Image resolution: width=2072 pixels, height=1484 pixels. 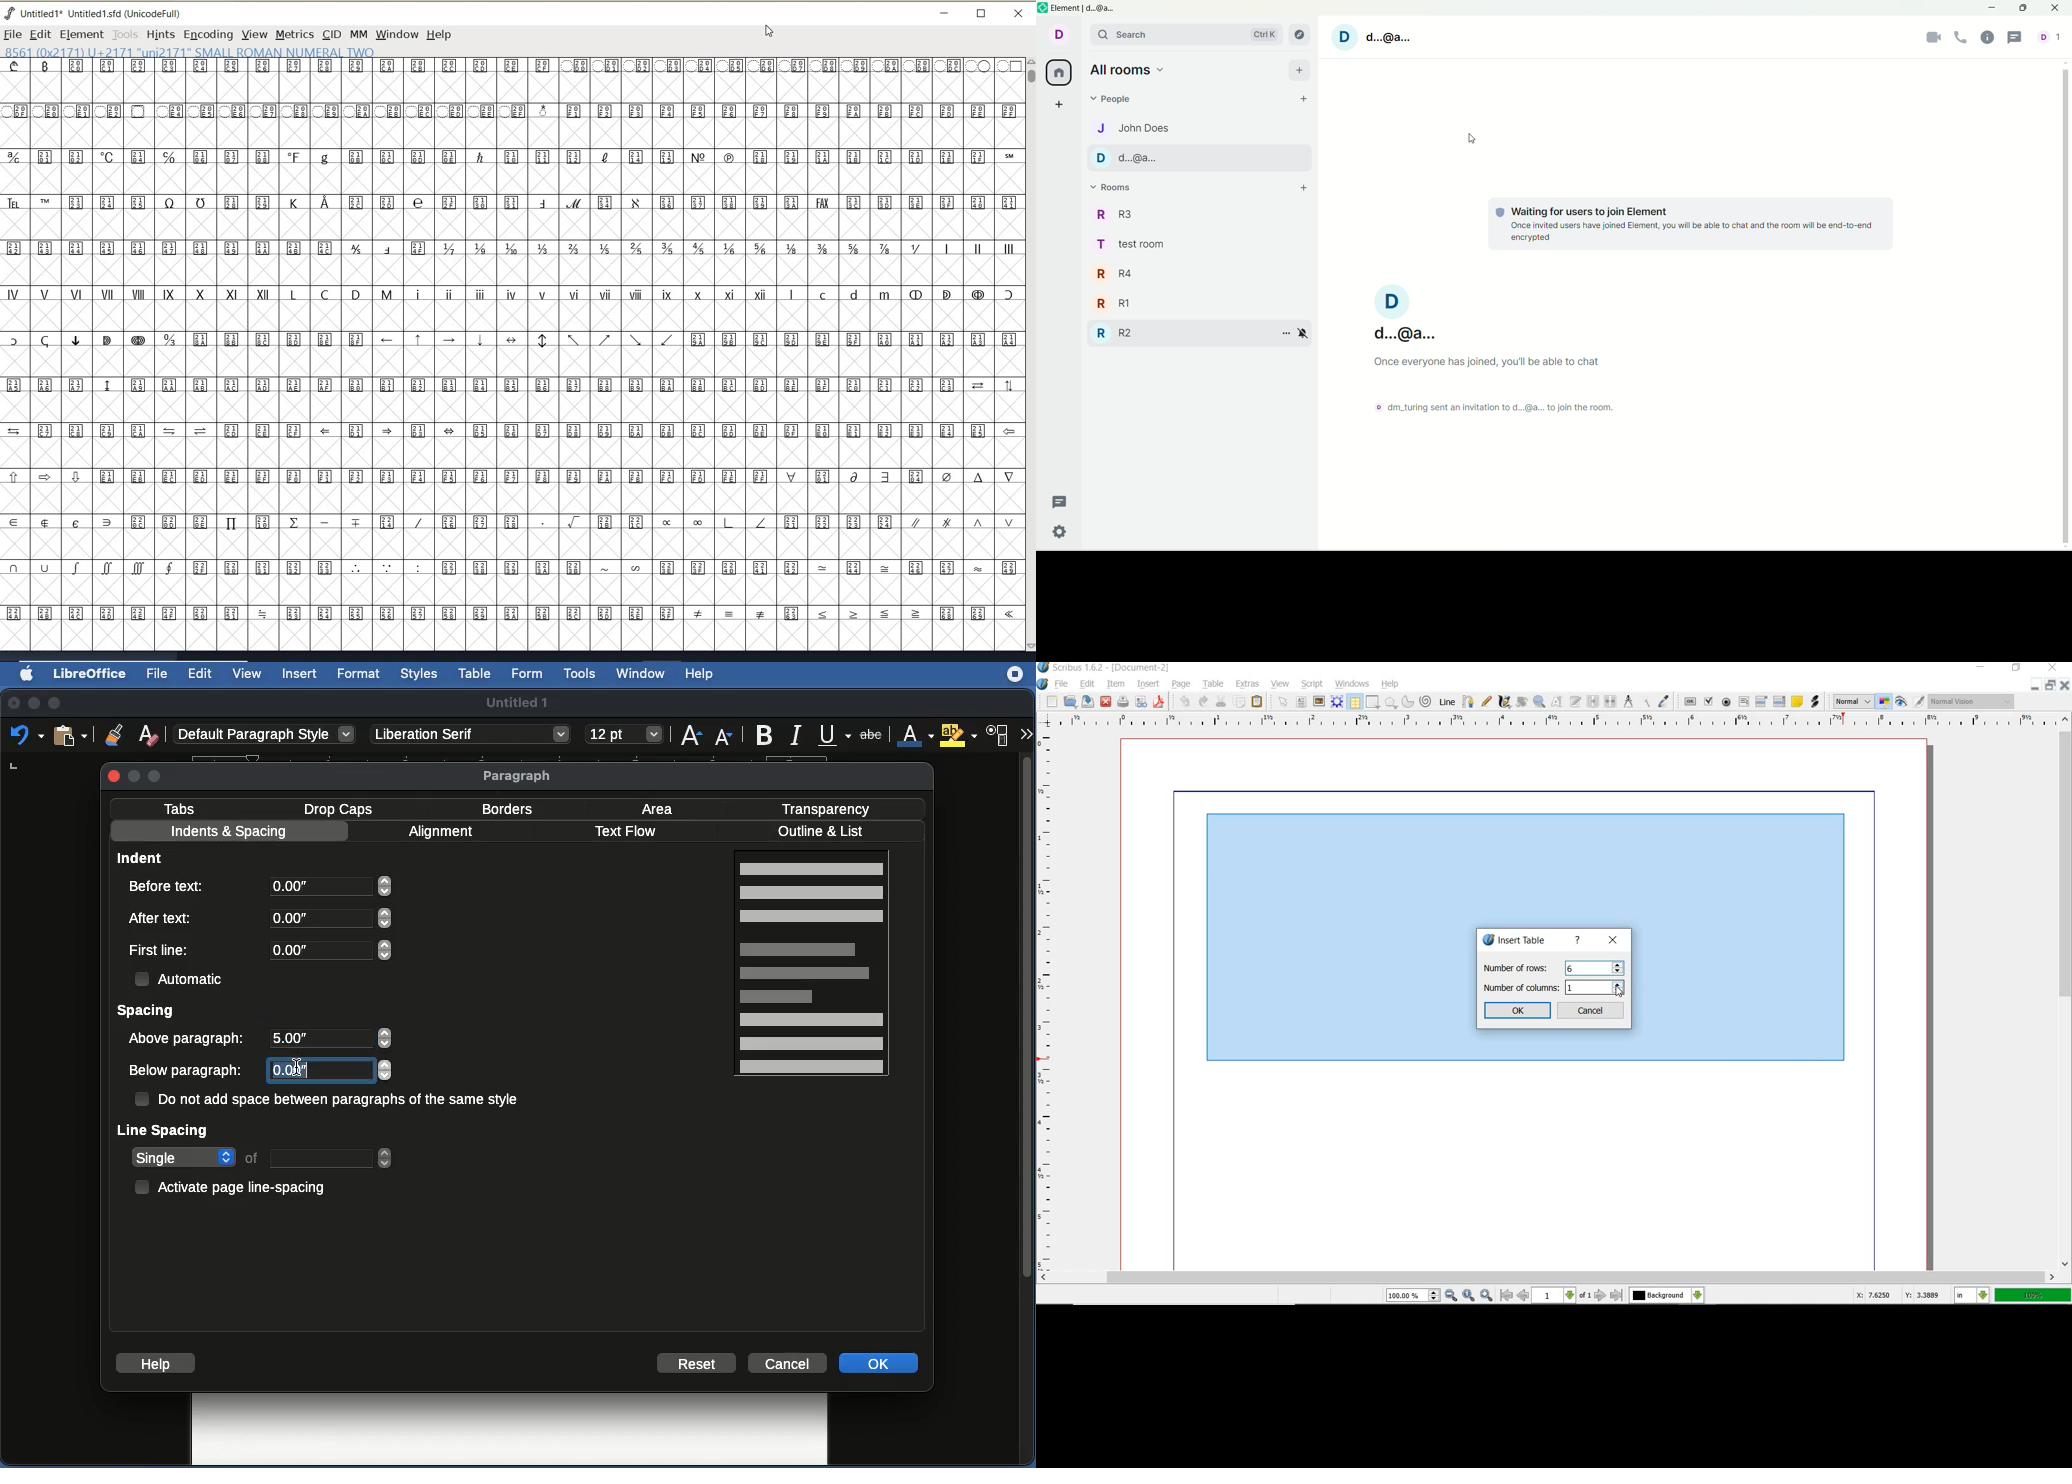 What do you see at coordinates (1308, 187) in the screenshot?
I see `add` at bounding box center [1308, 187].